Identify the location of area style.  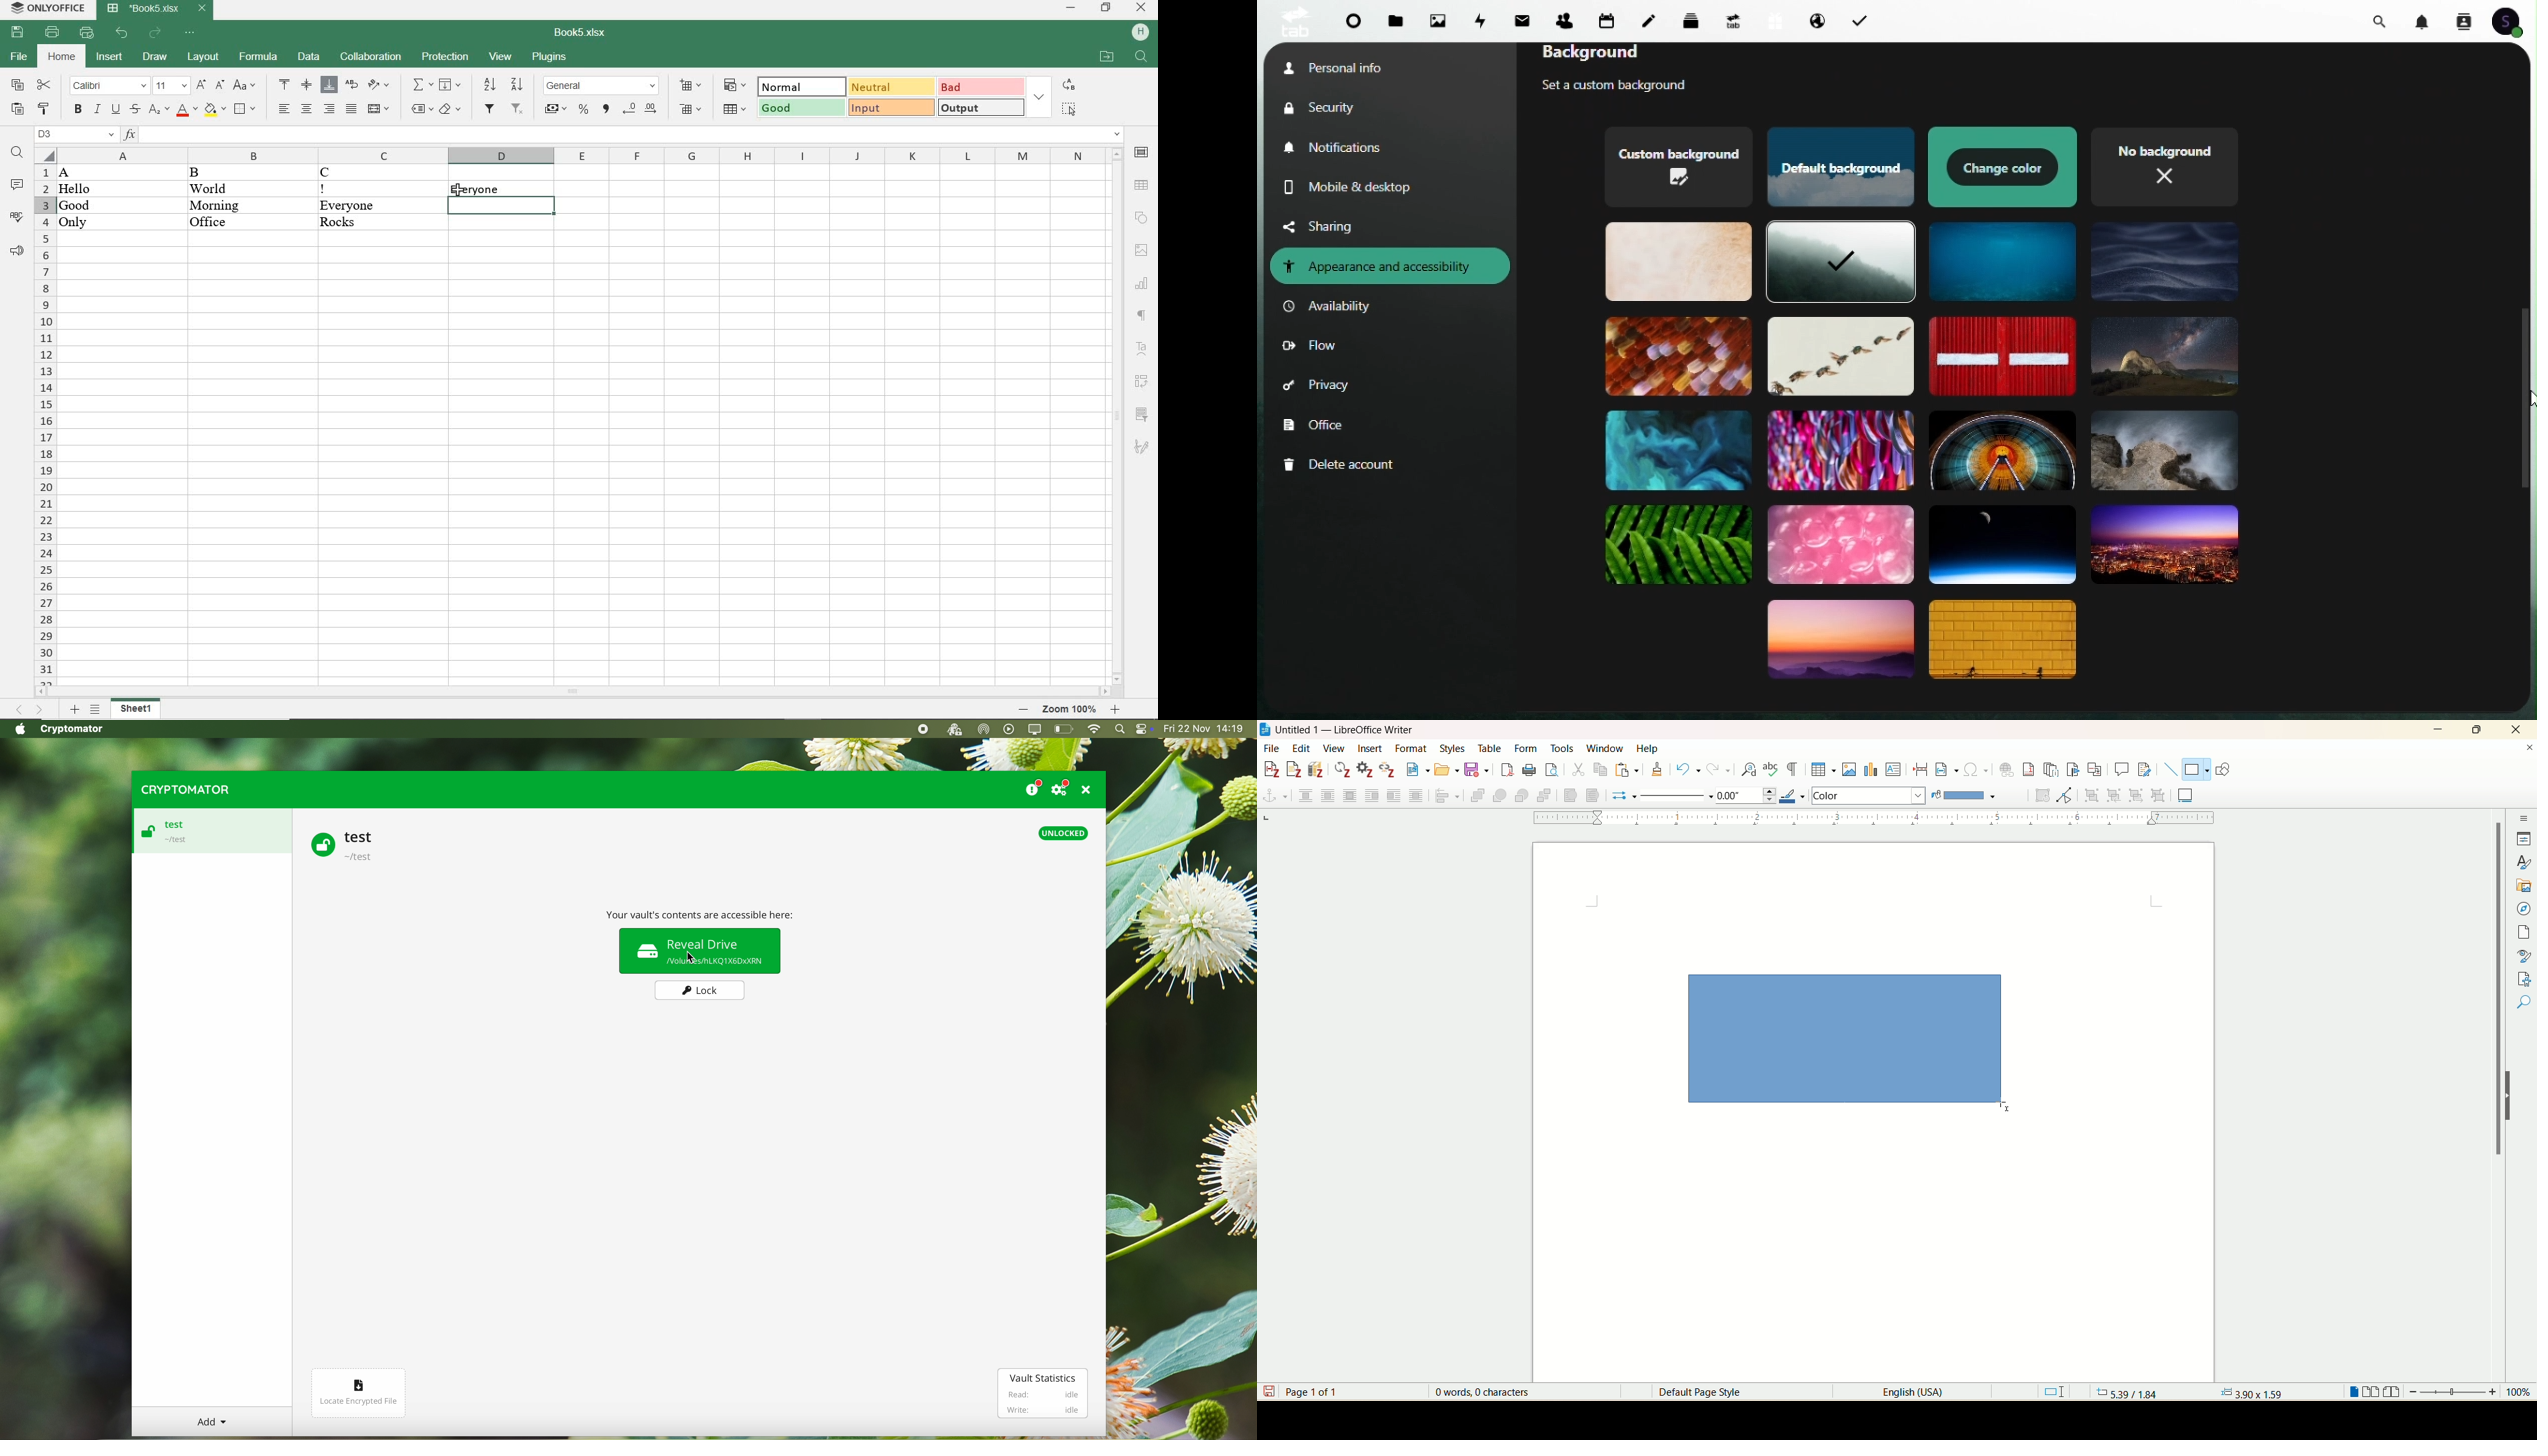
(1868, 795).